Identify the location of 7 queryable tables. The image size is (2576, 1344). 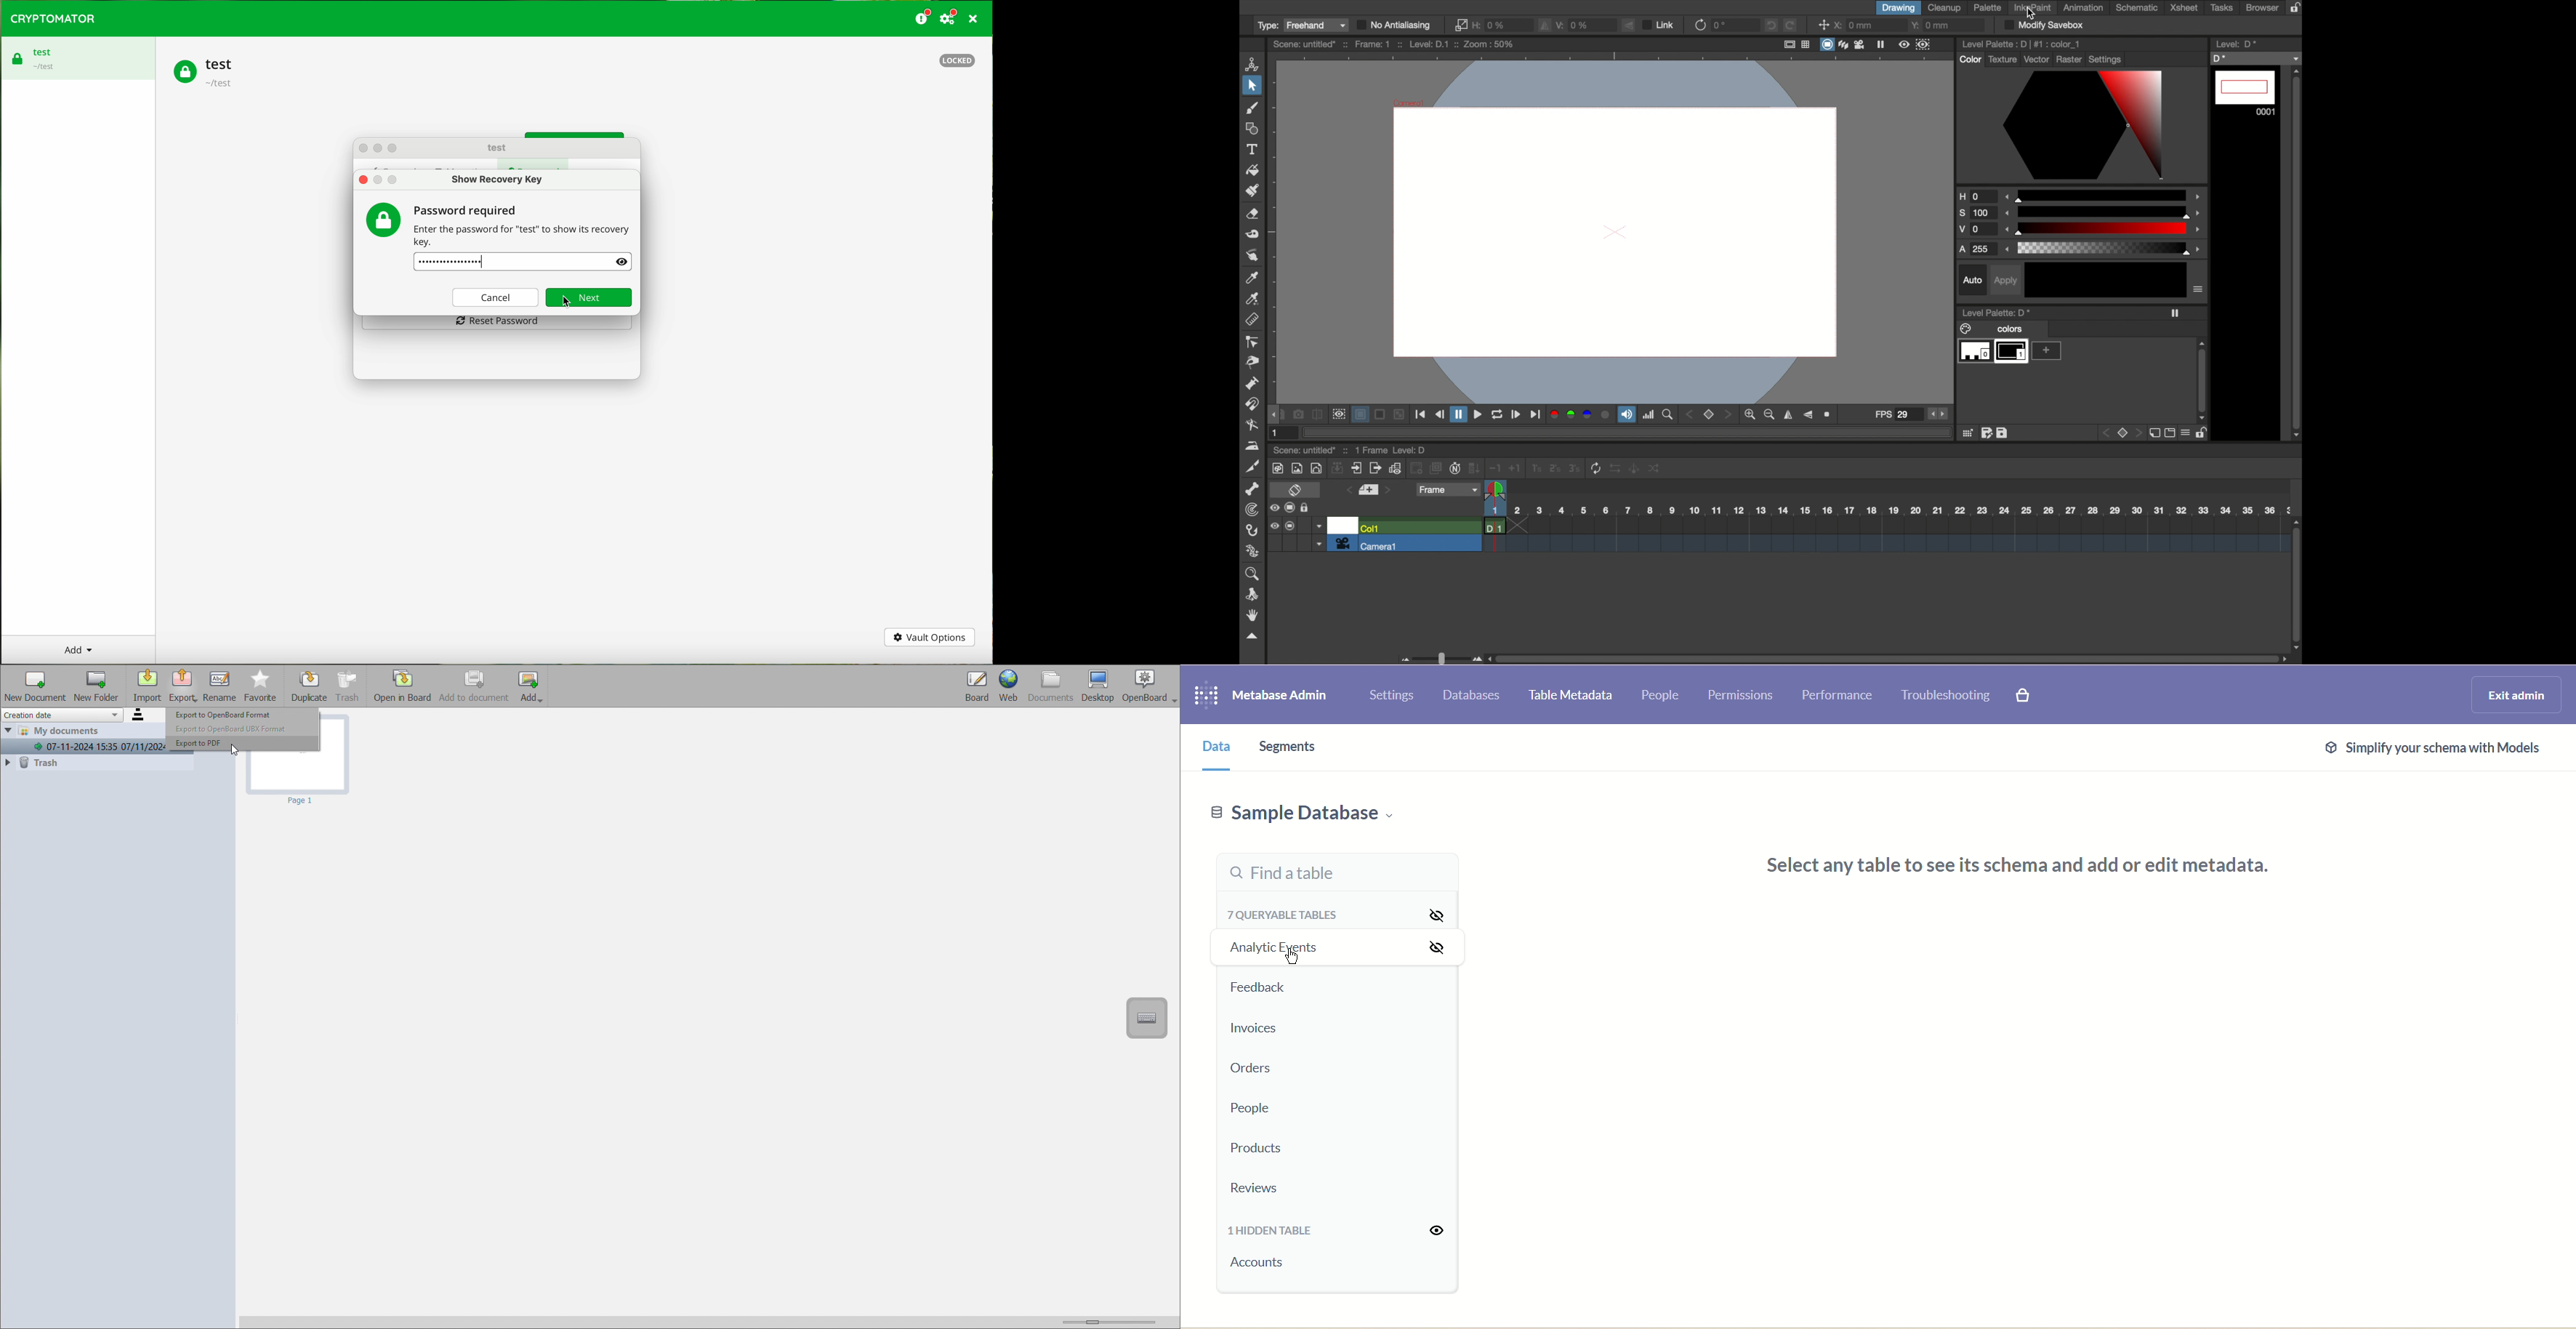
(1279, 914).